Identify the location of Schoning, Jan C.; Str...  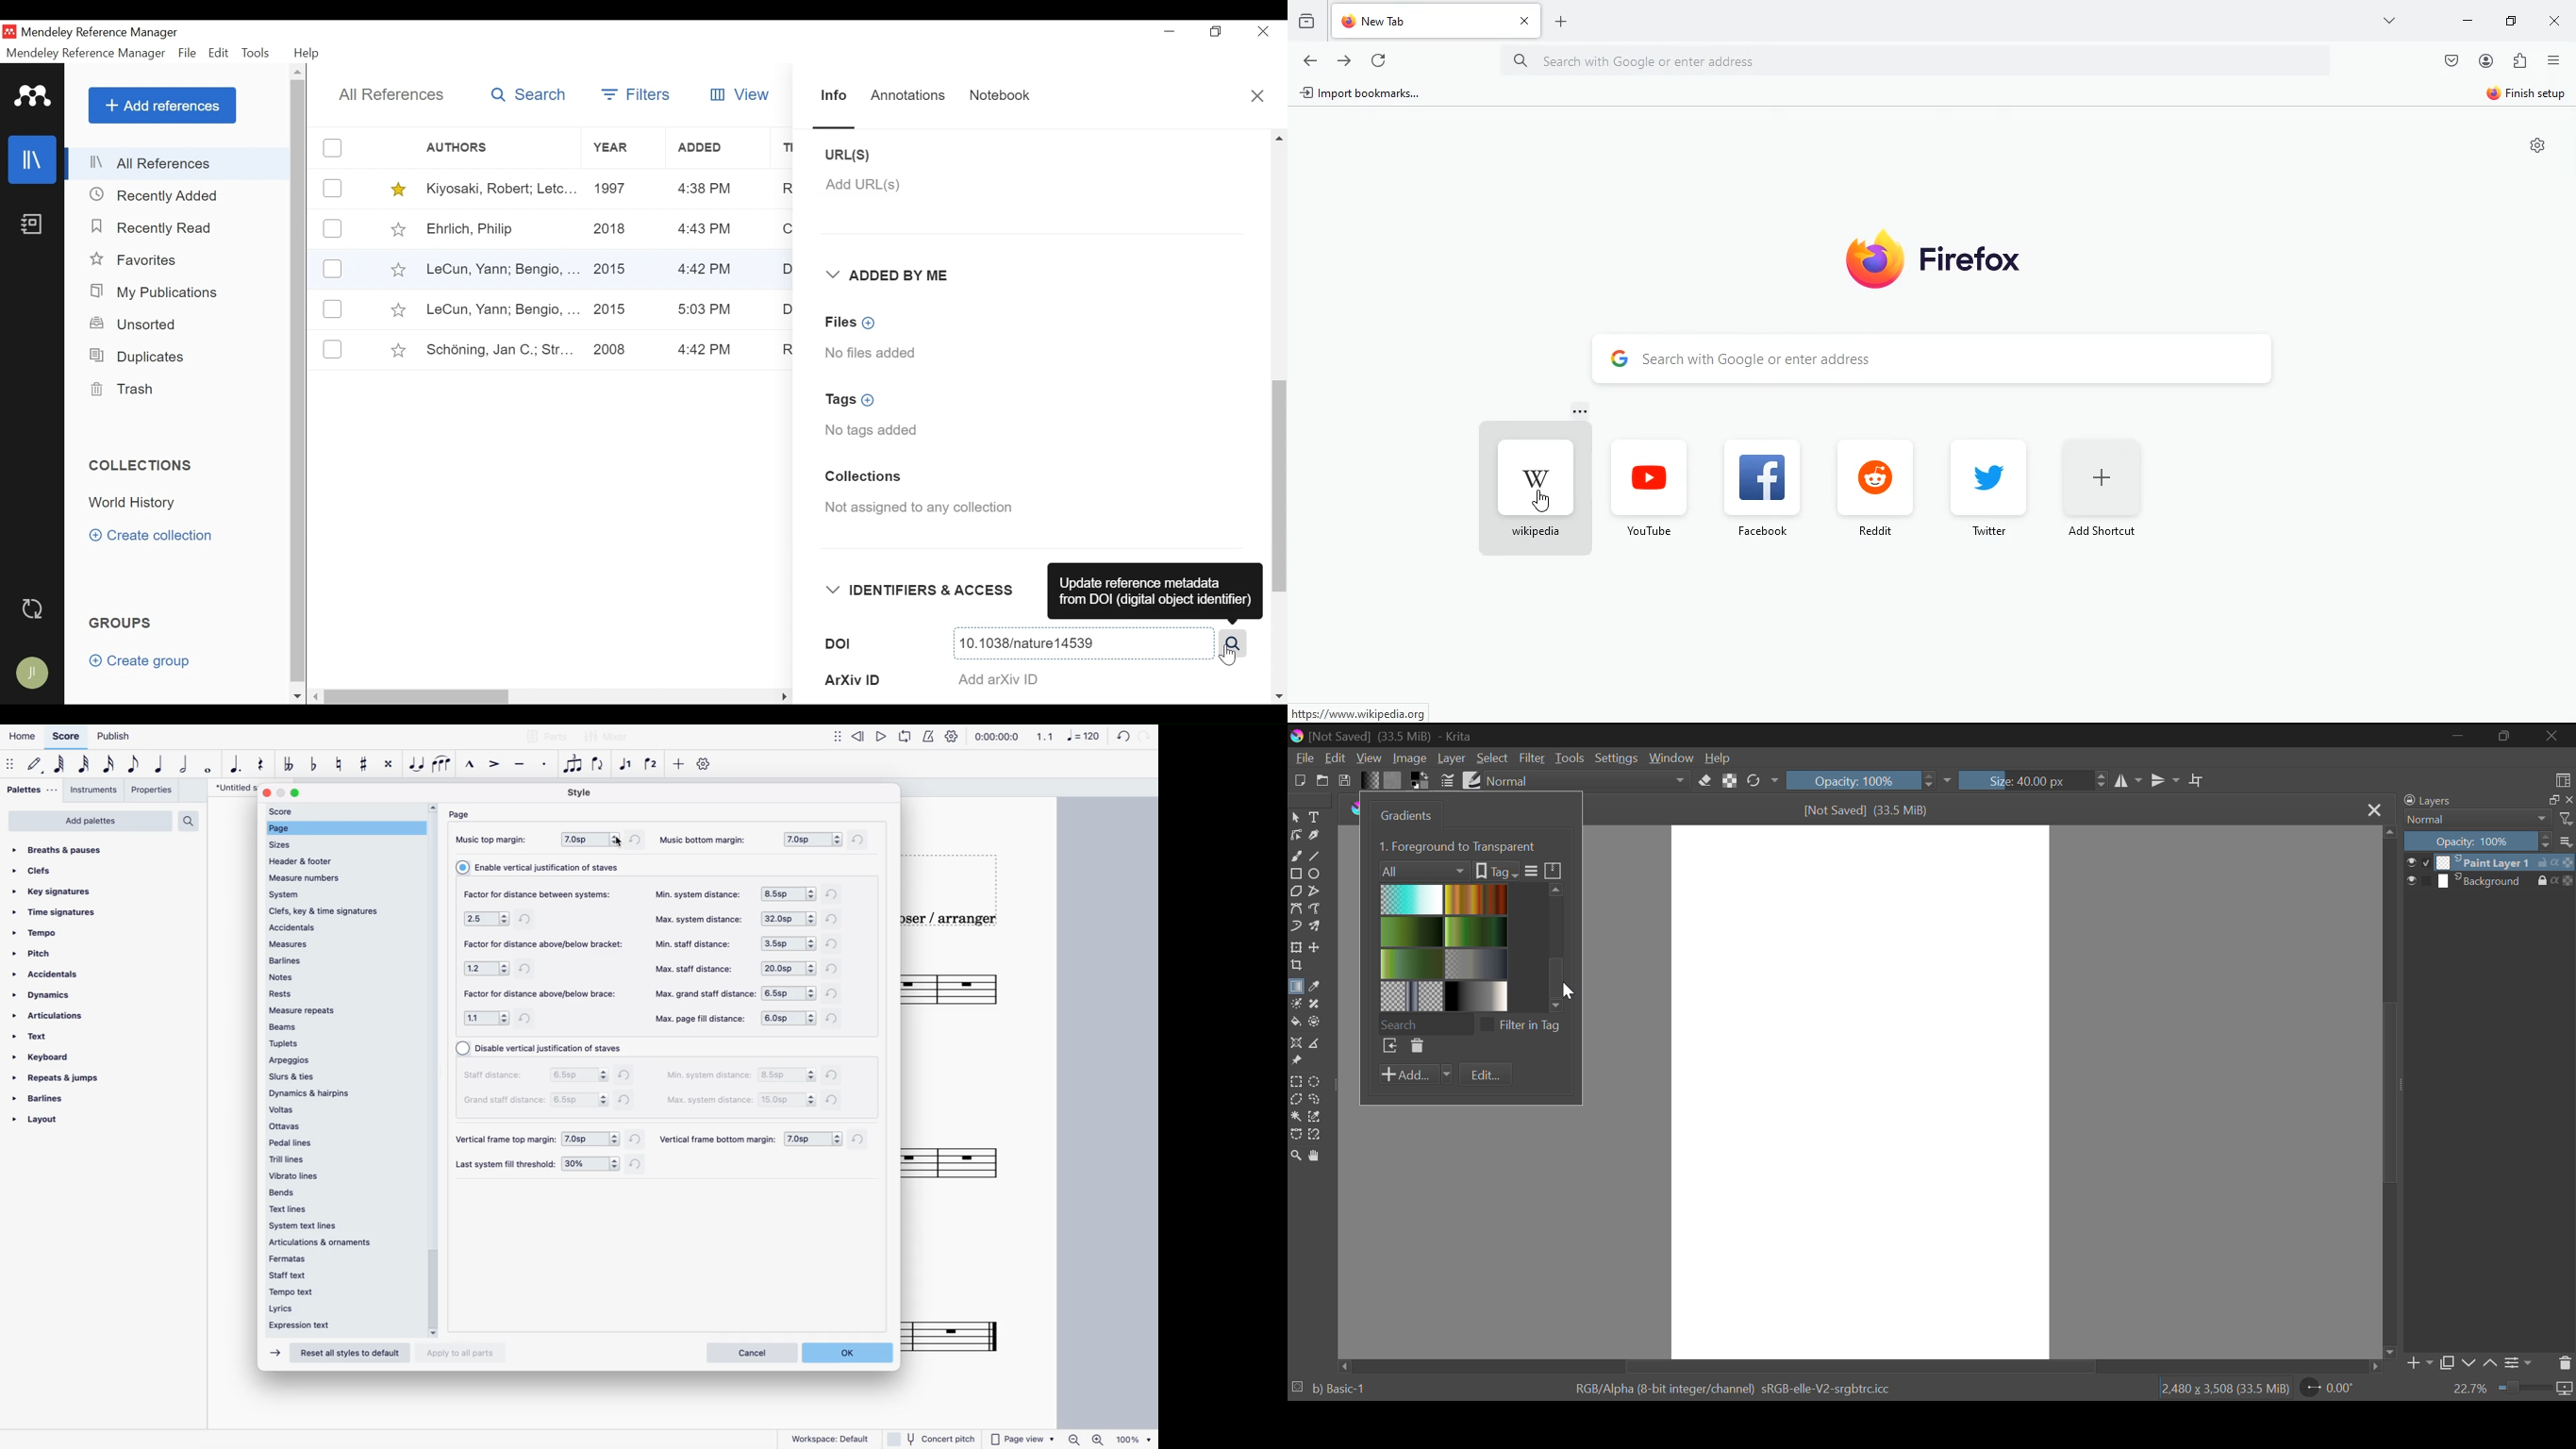
(495, 347).